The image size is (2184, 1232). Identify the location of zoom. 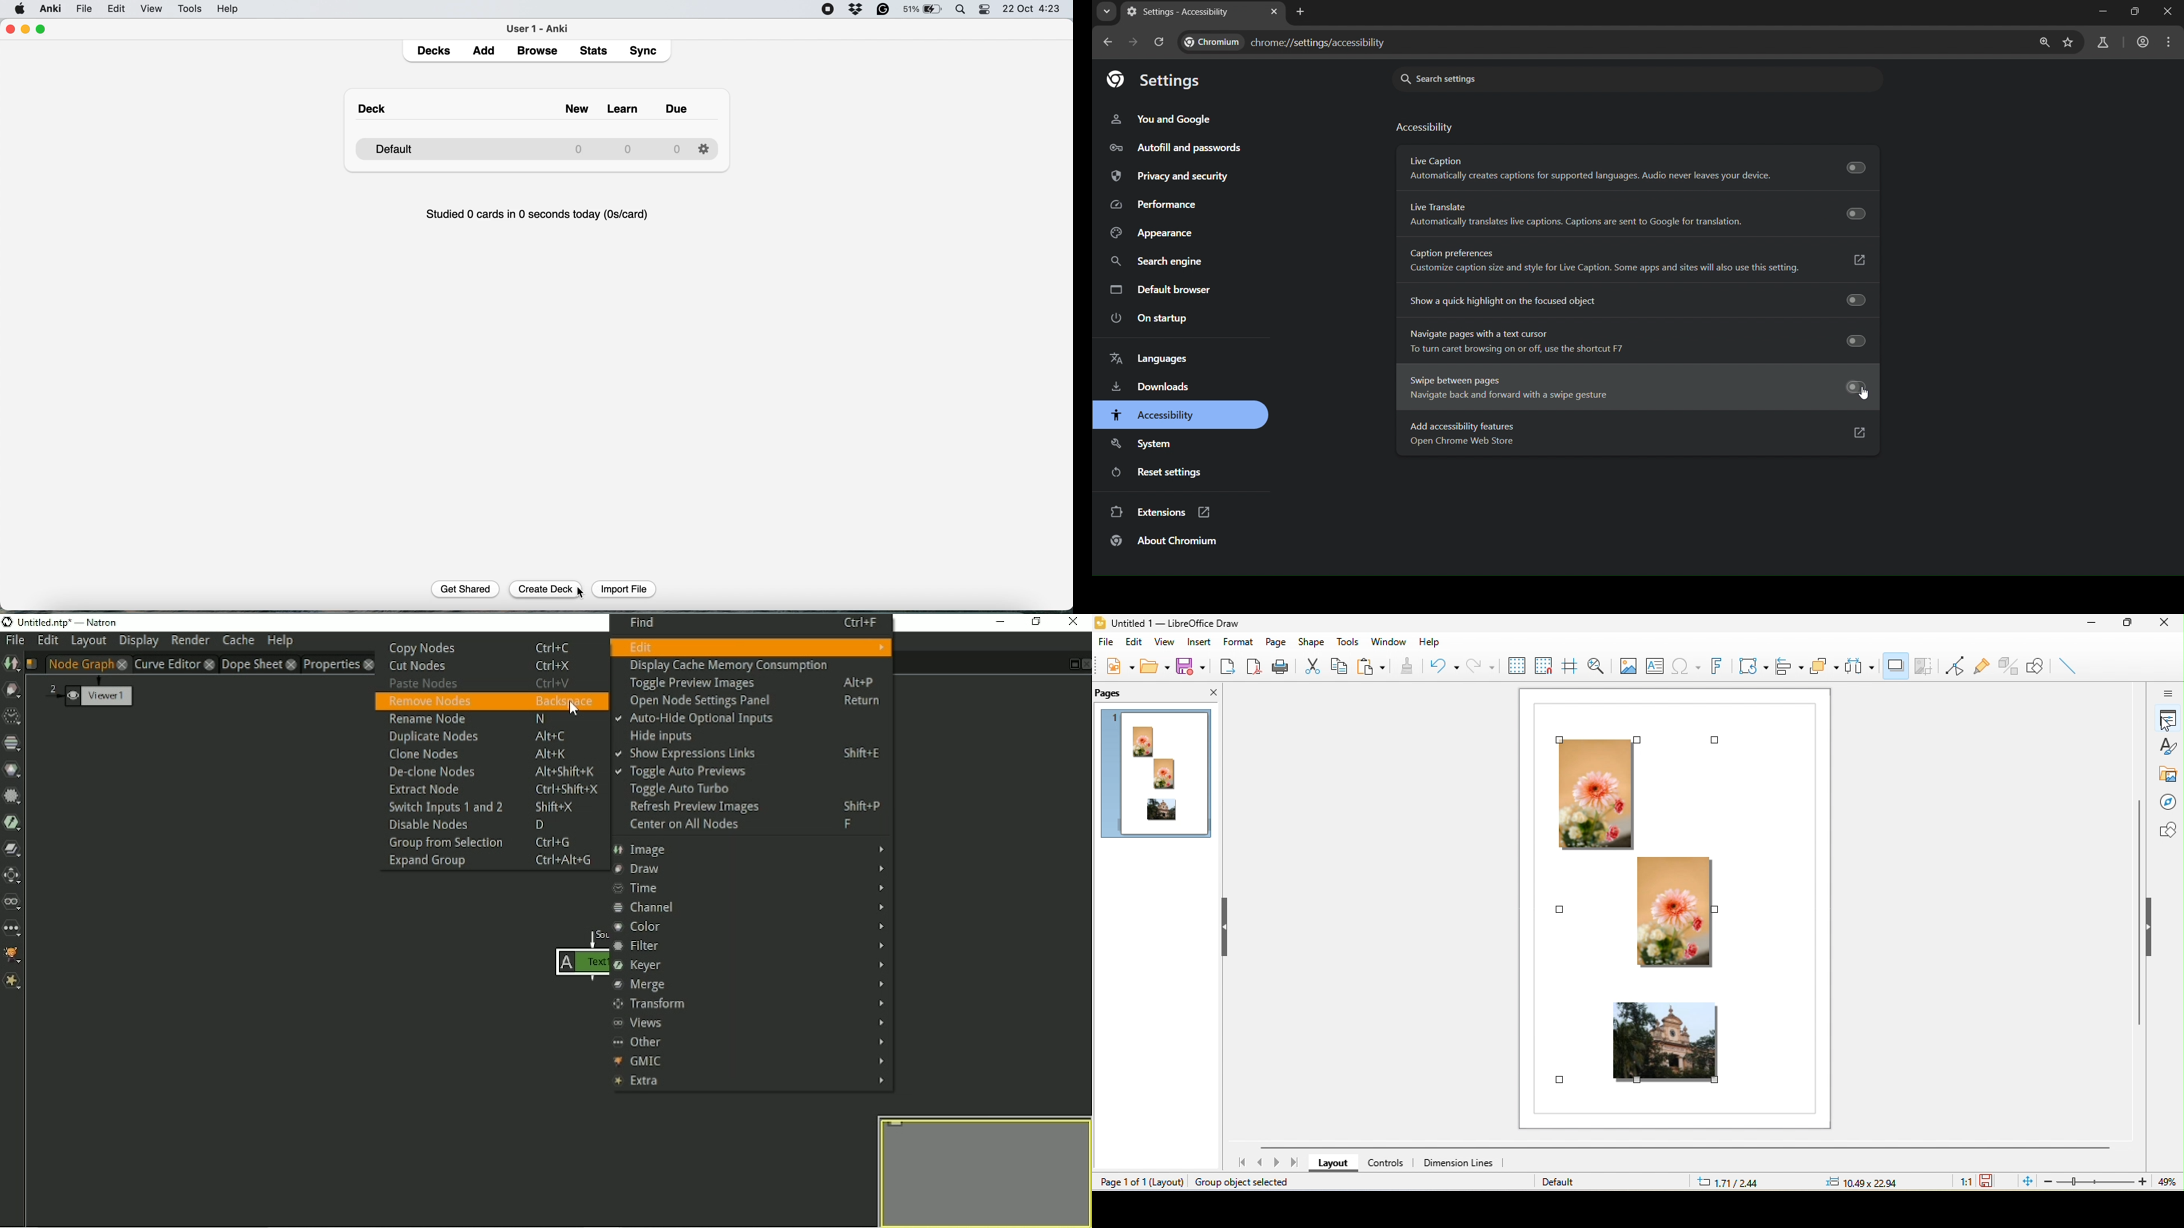
(2044, 43).